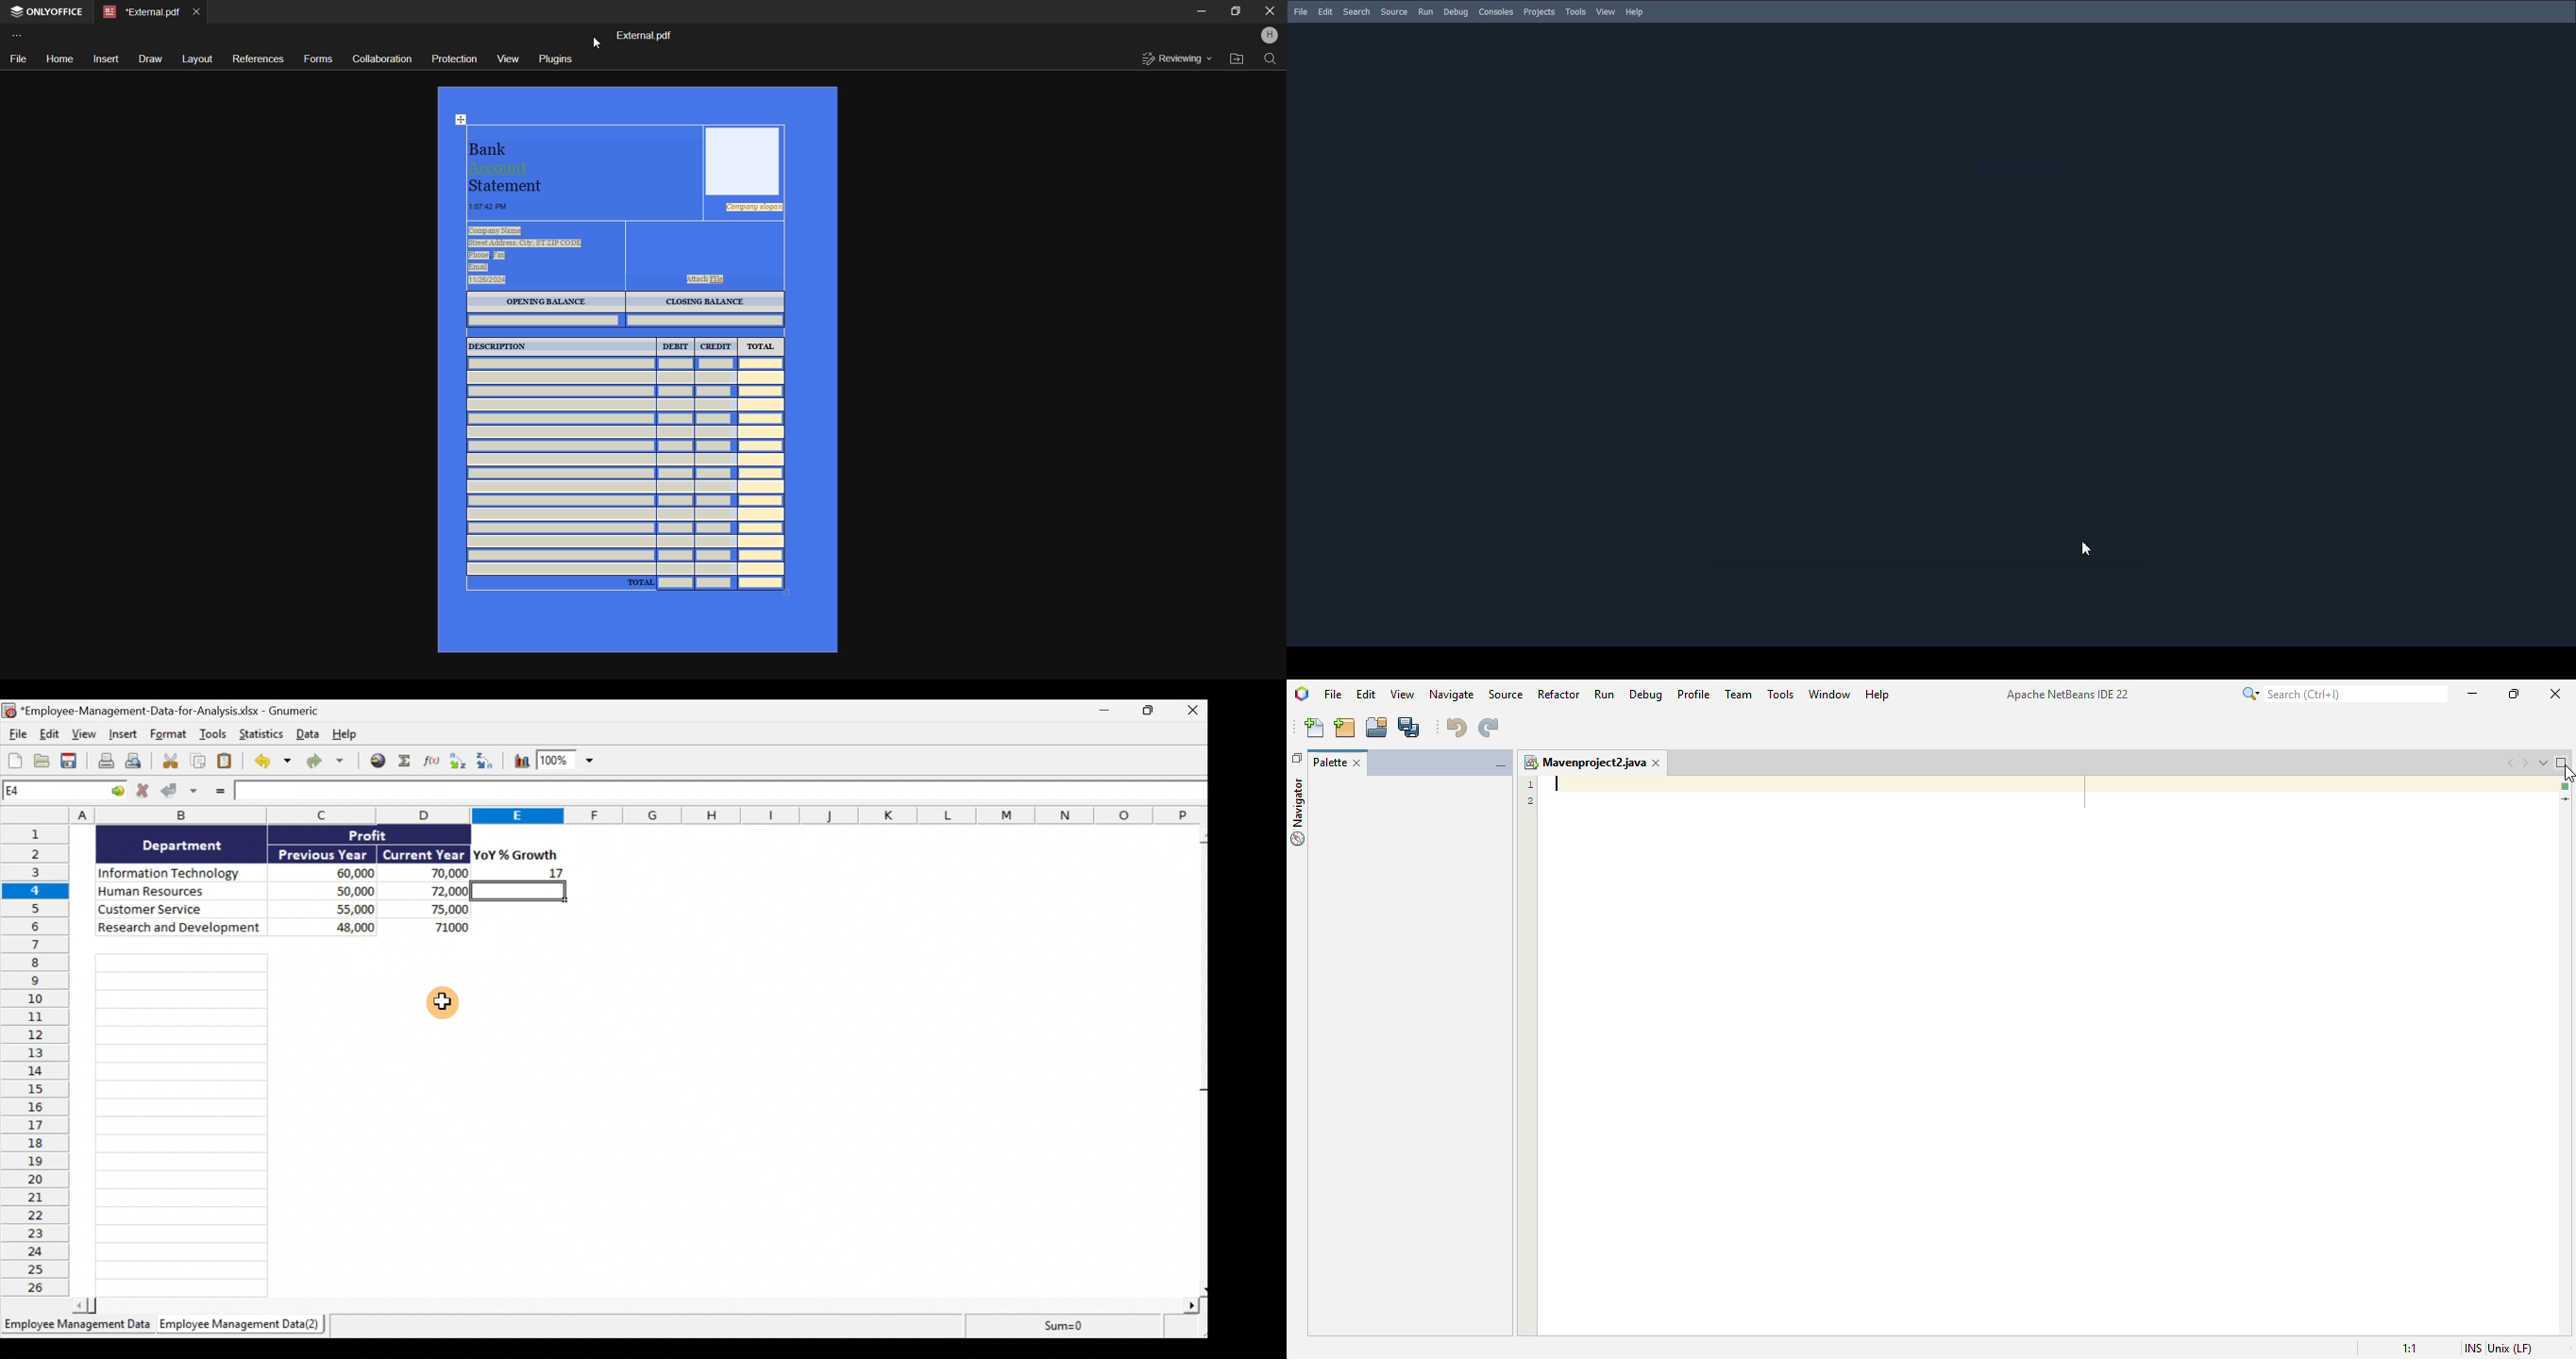  I want to click on Plugins, so click(554, 57).